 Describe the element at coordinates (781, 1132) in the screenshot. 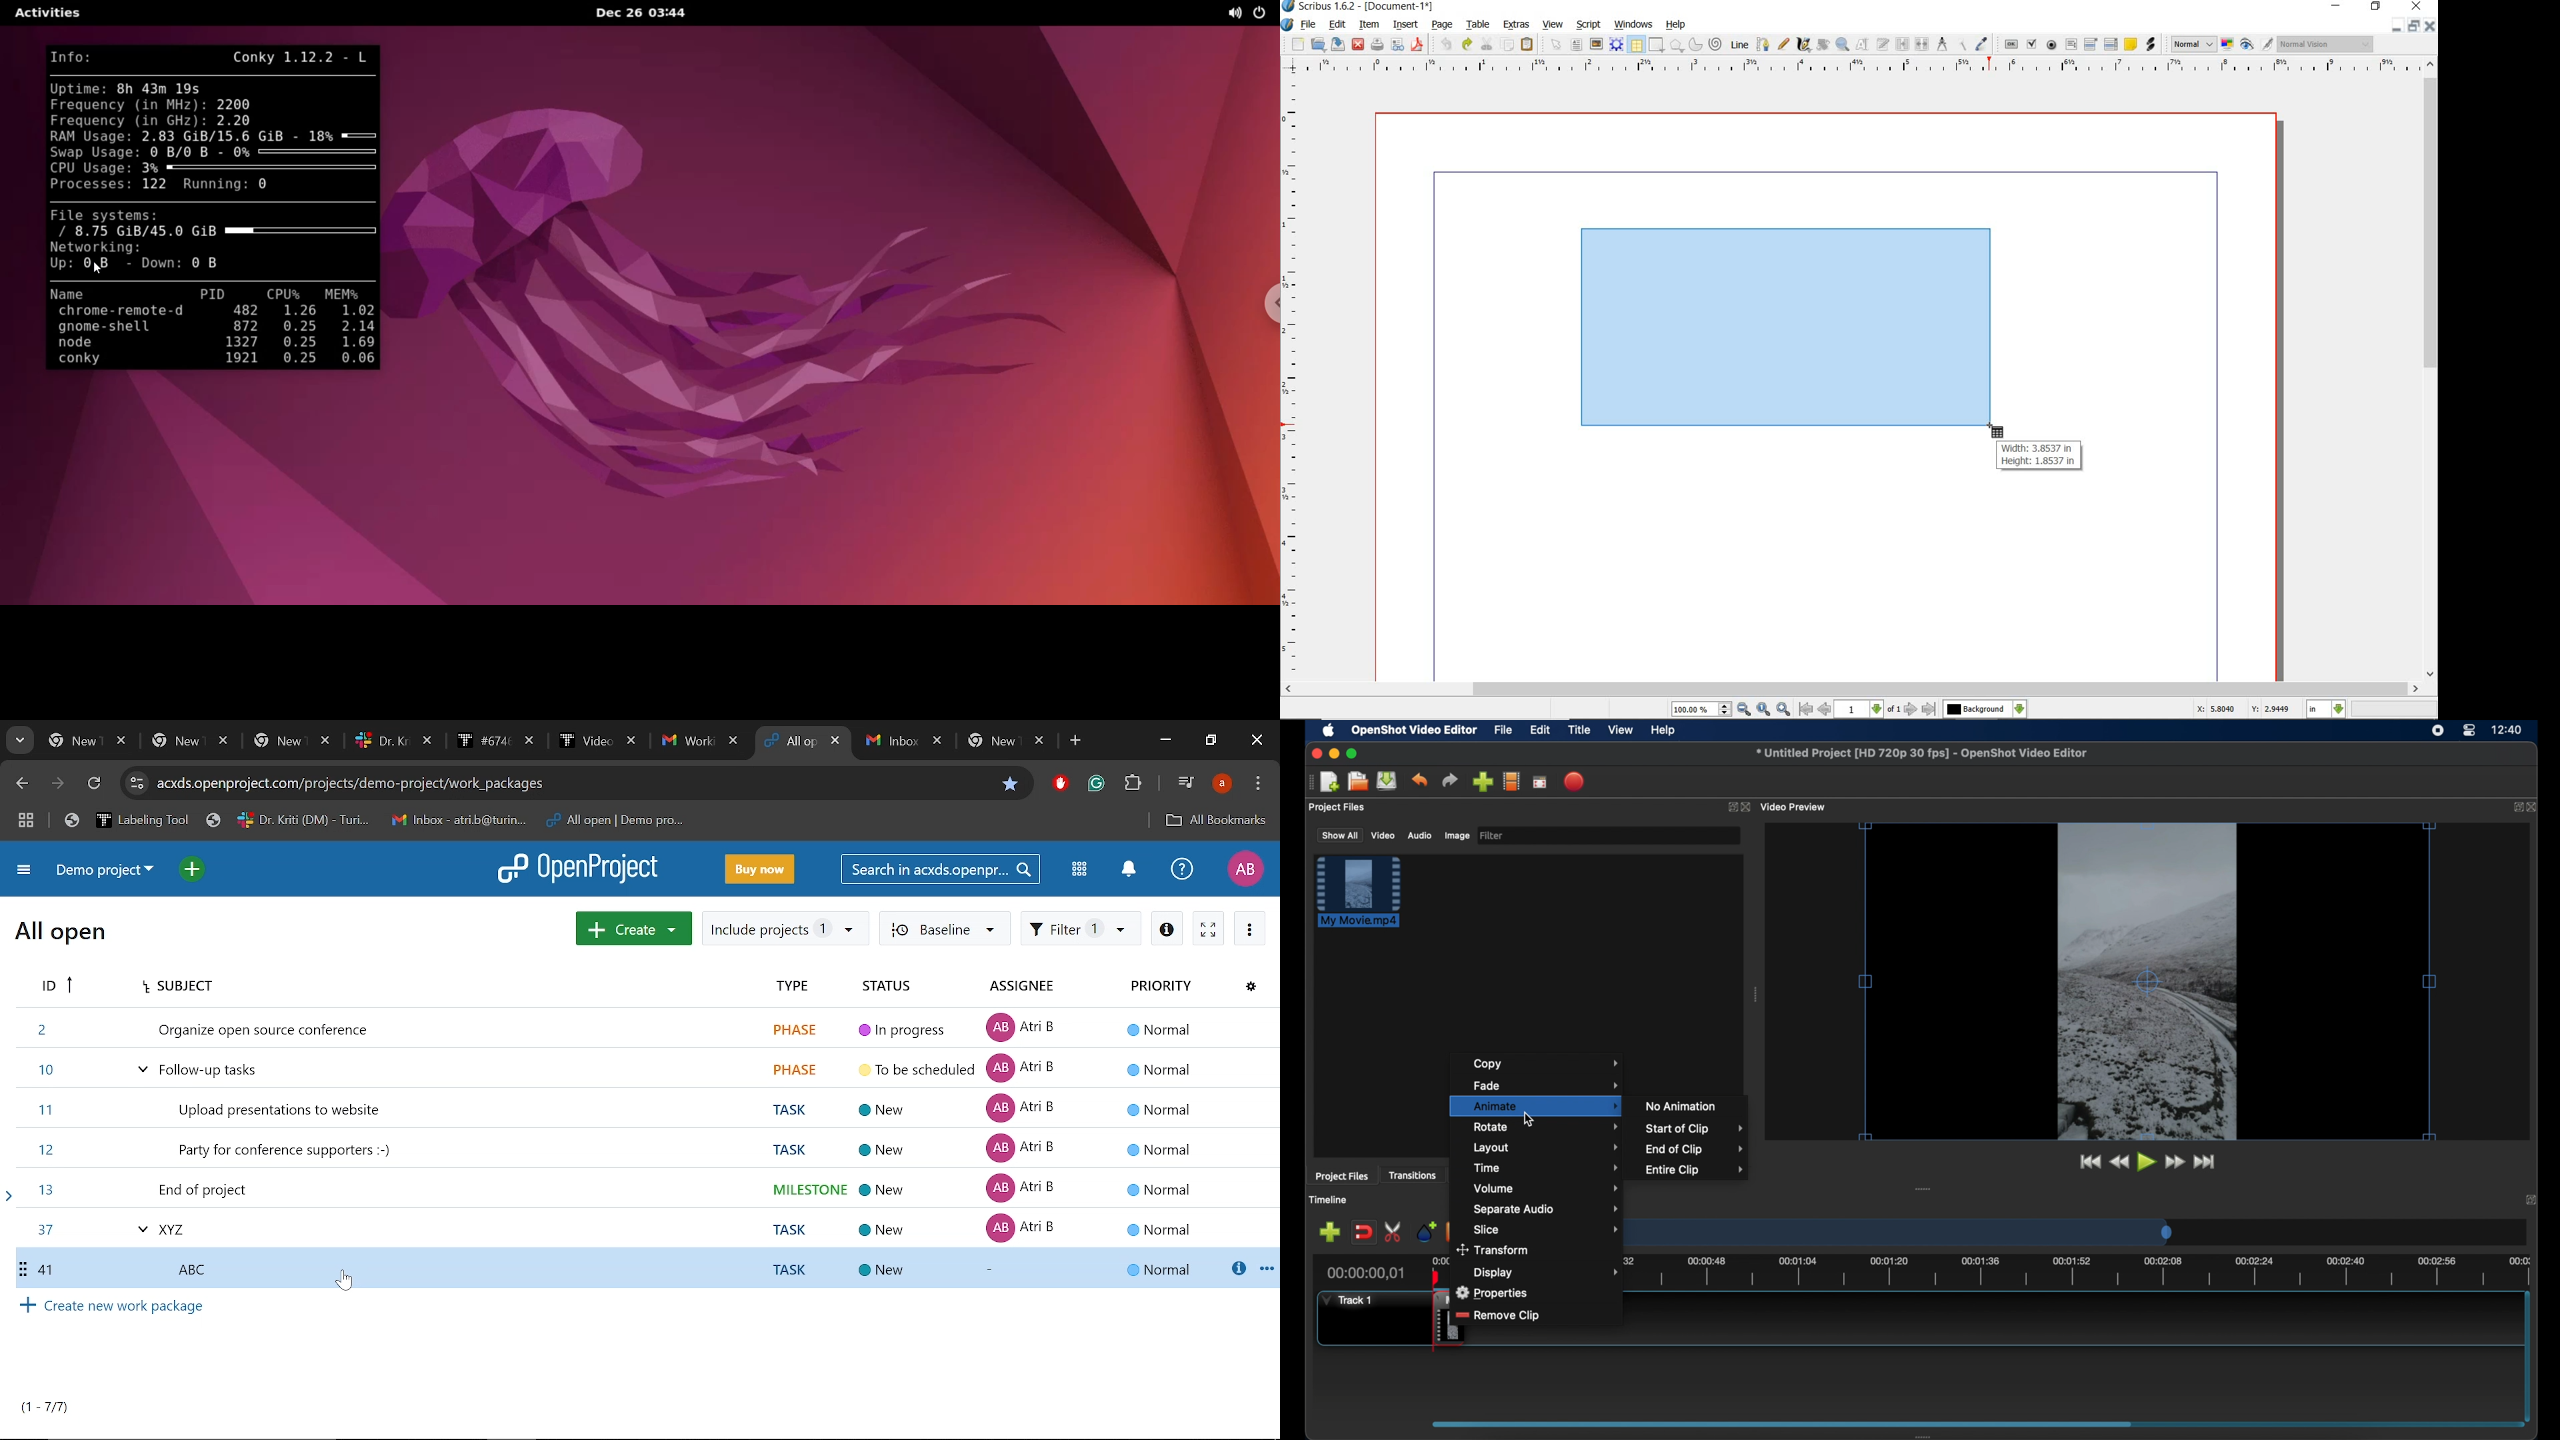

I see `type` at that location.